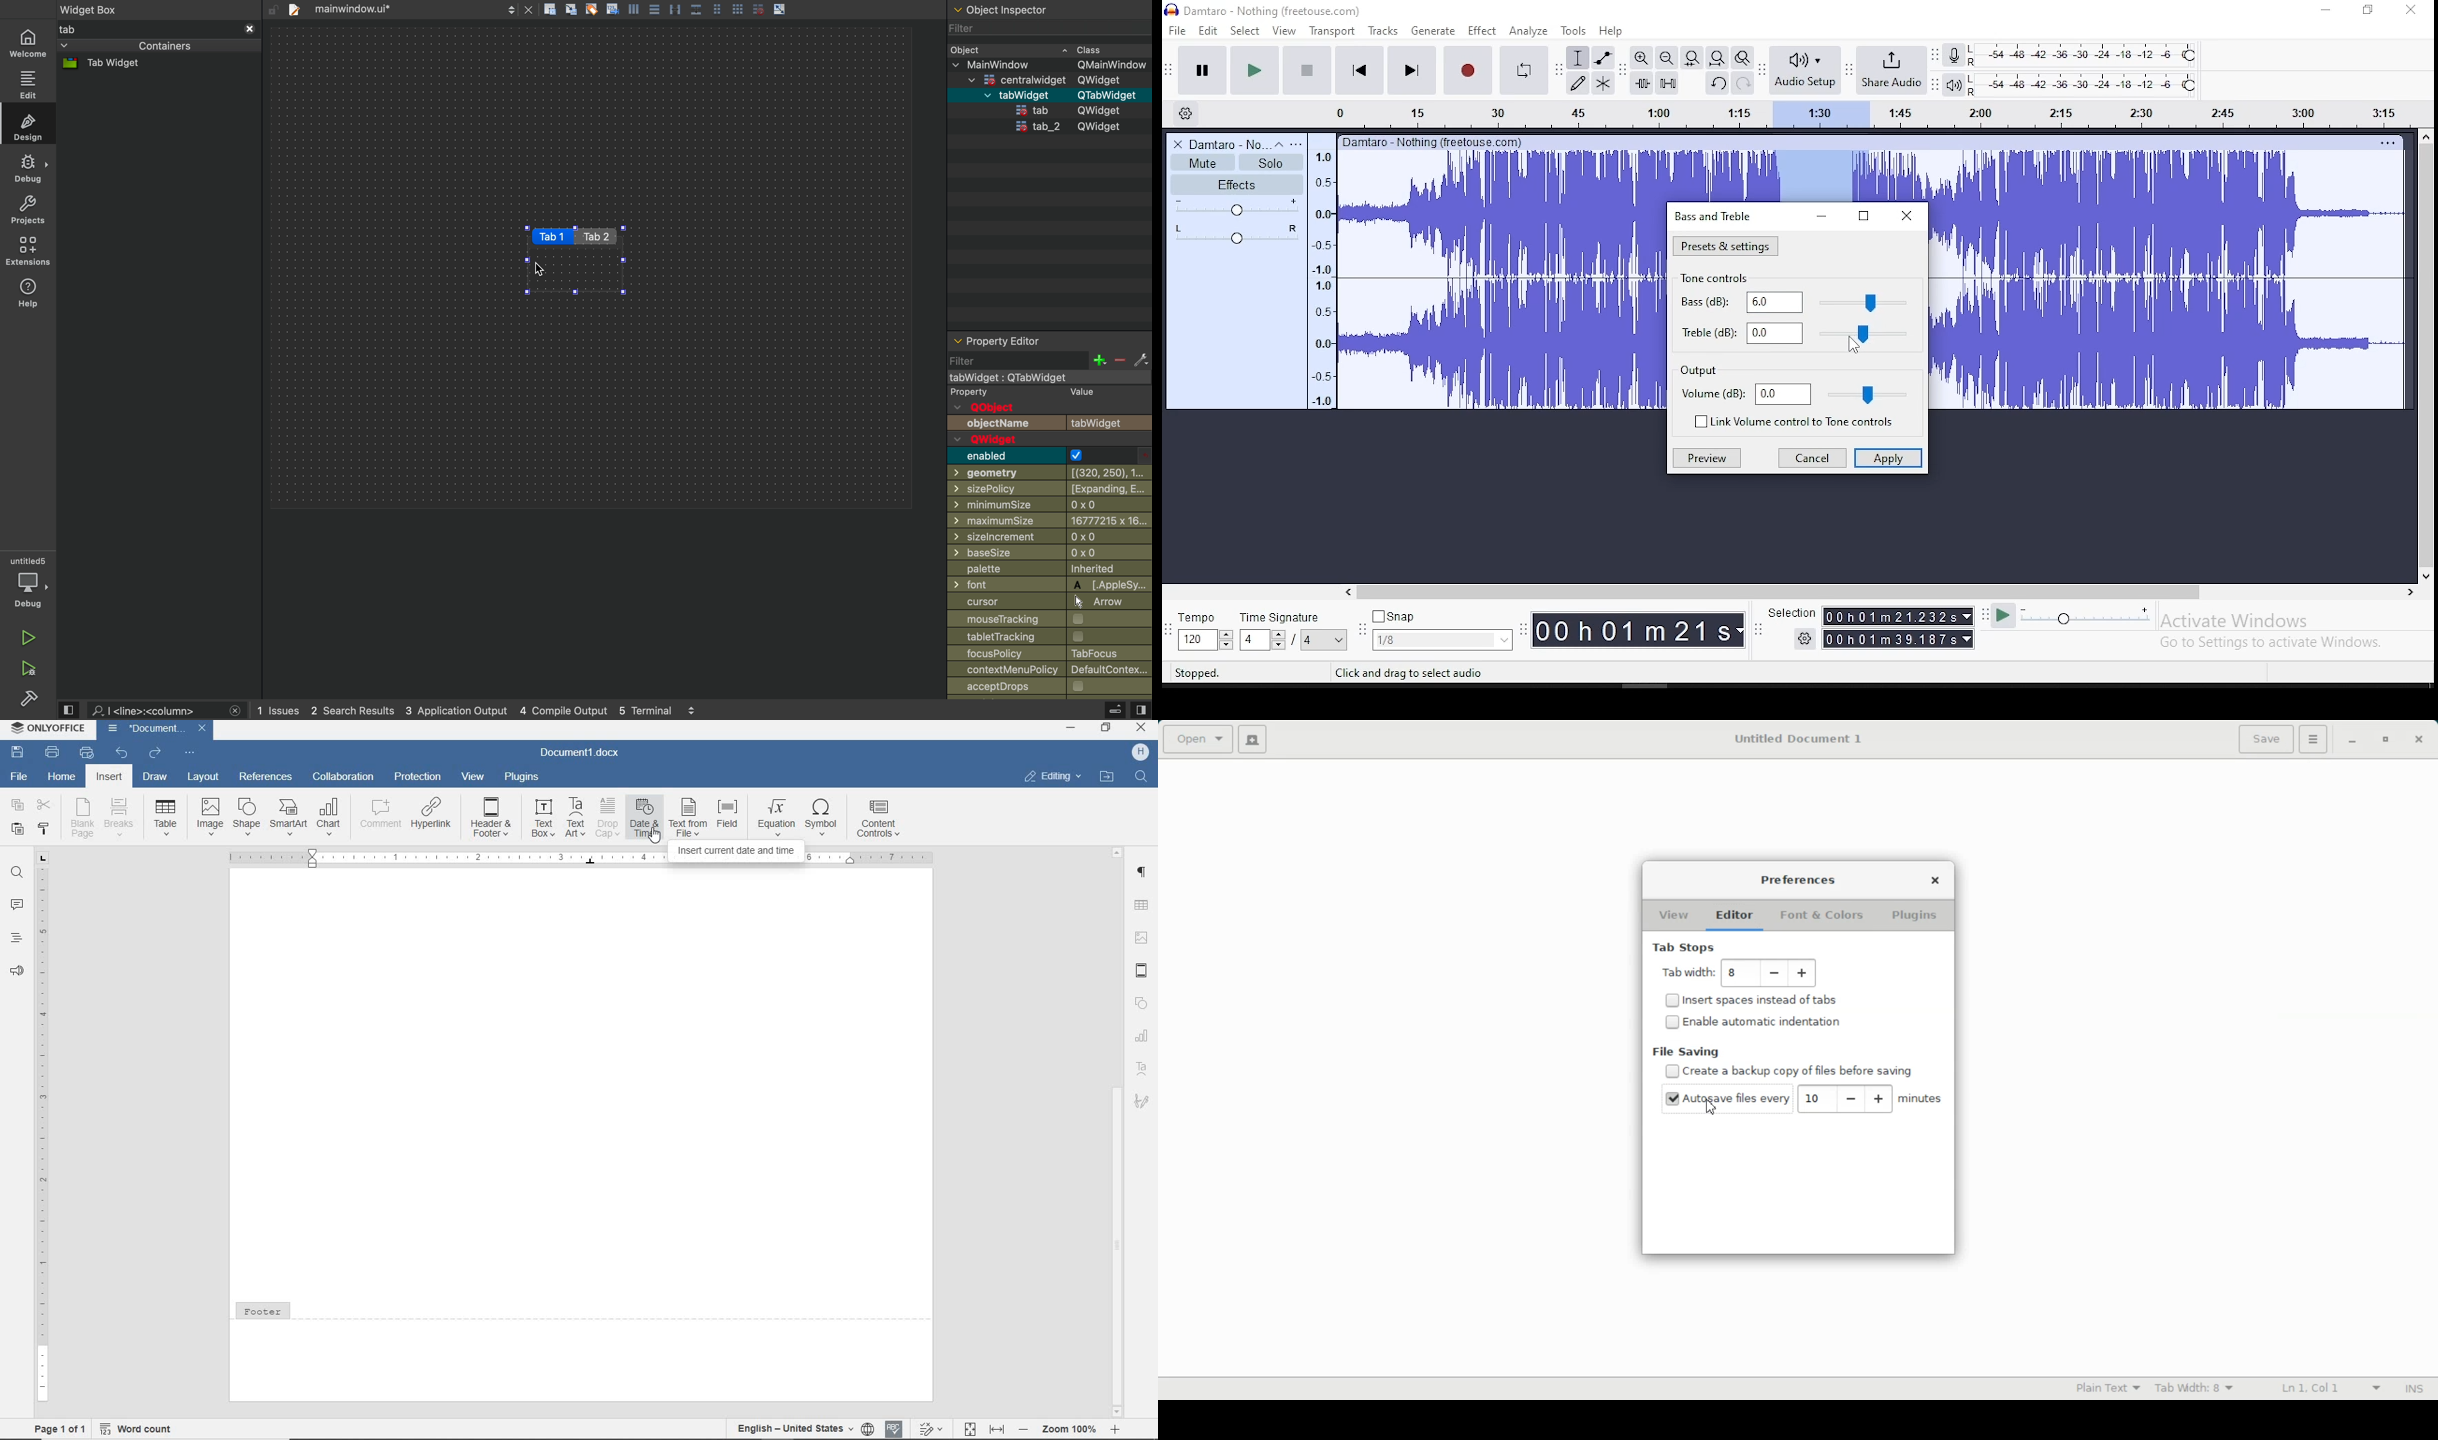 The height and width of the screenshot is (1456, 2464). What do you see at coordinates (1623, 69) in the screenshot?
I see `` at bounding box center [1623, 69].